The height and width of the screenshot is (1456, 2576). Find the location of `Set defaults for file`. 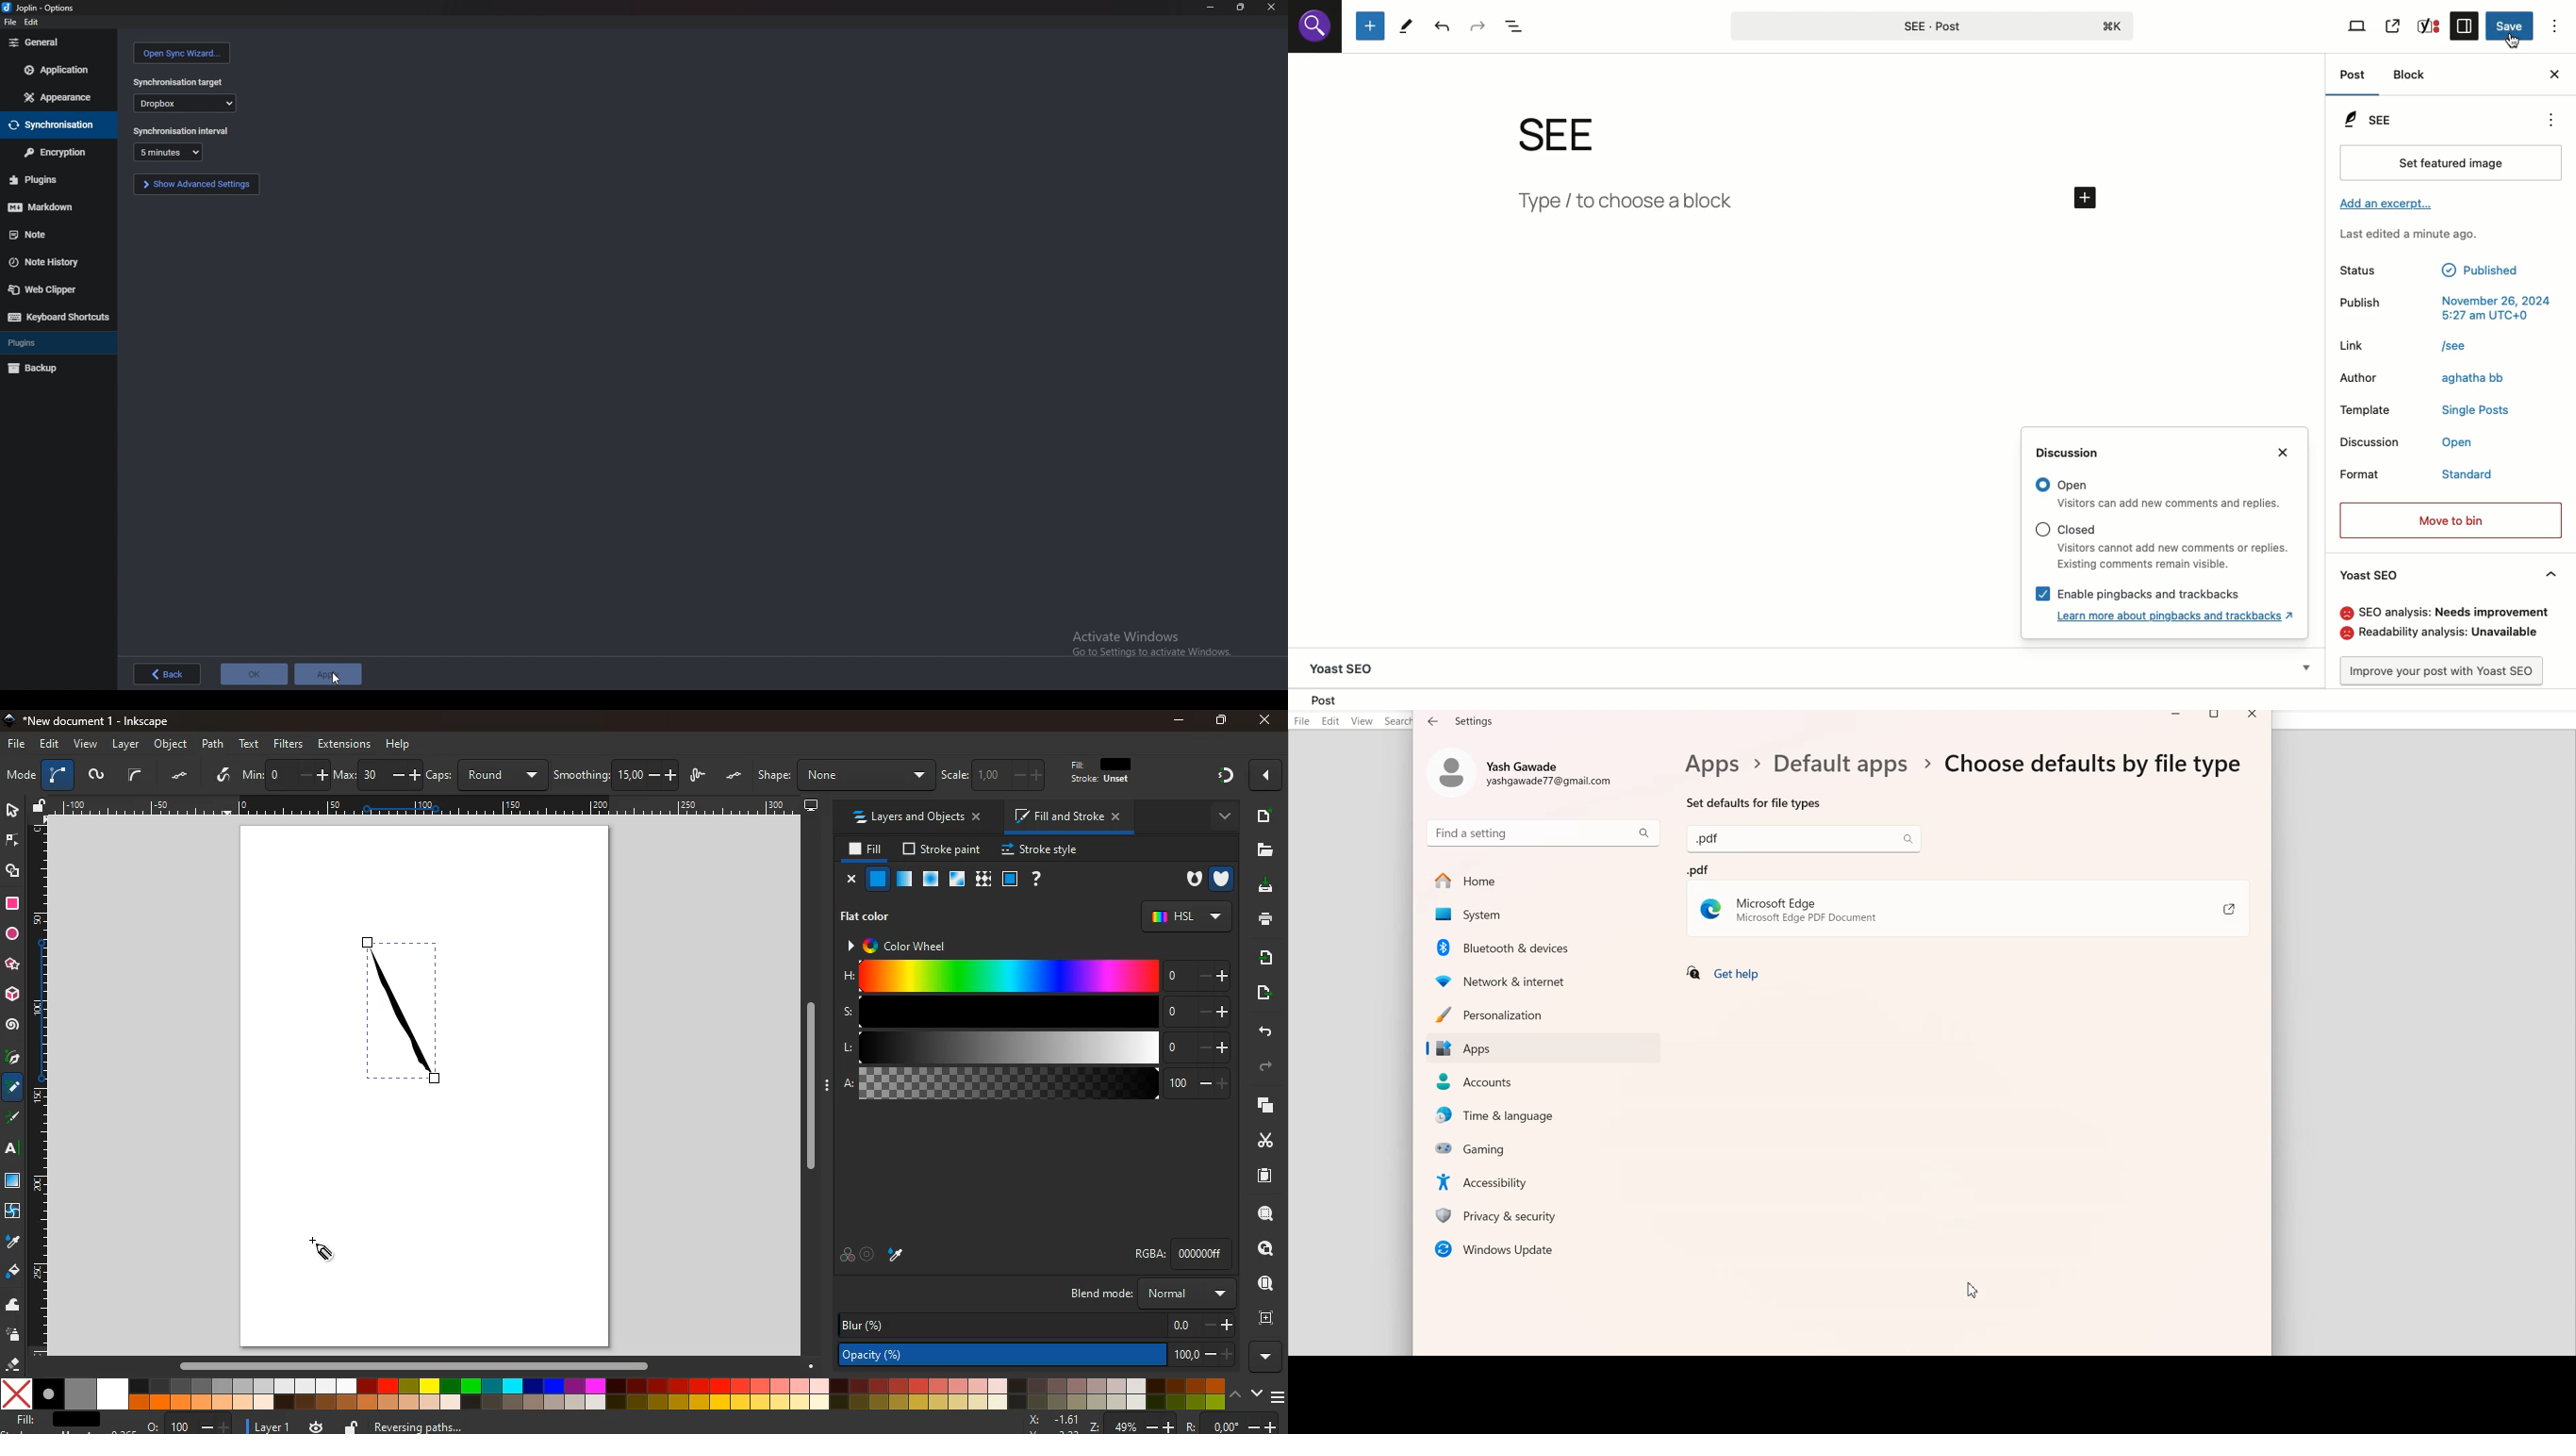

Set defaults for file is located at coordinates (1756, 804).